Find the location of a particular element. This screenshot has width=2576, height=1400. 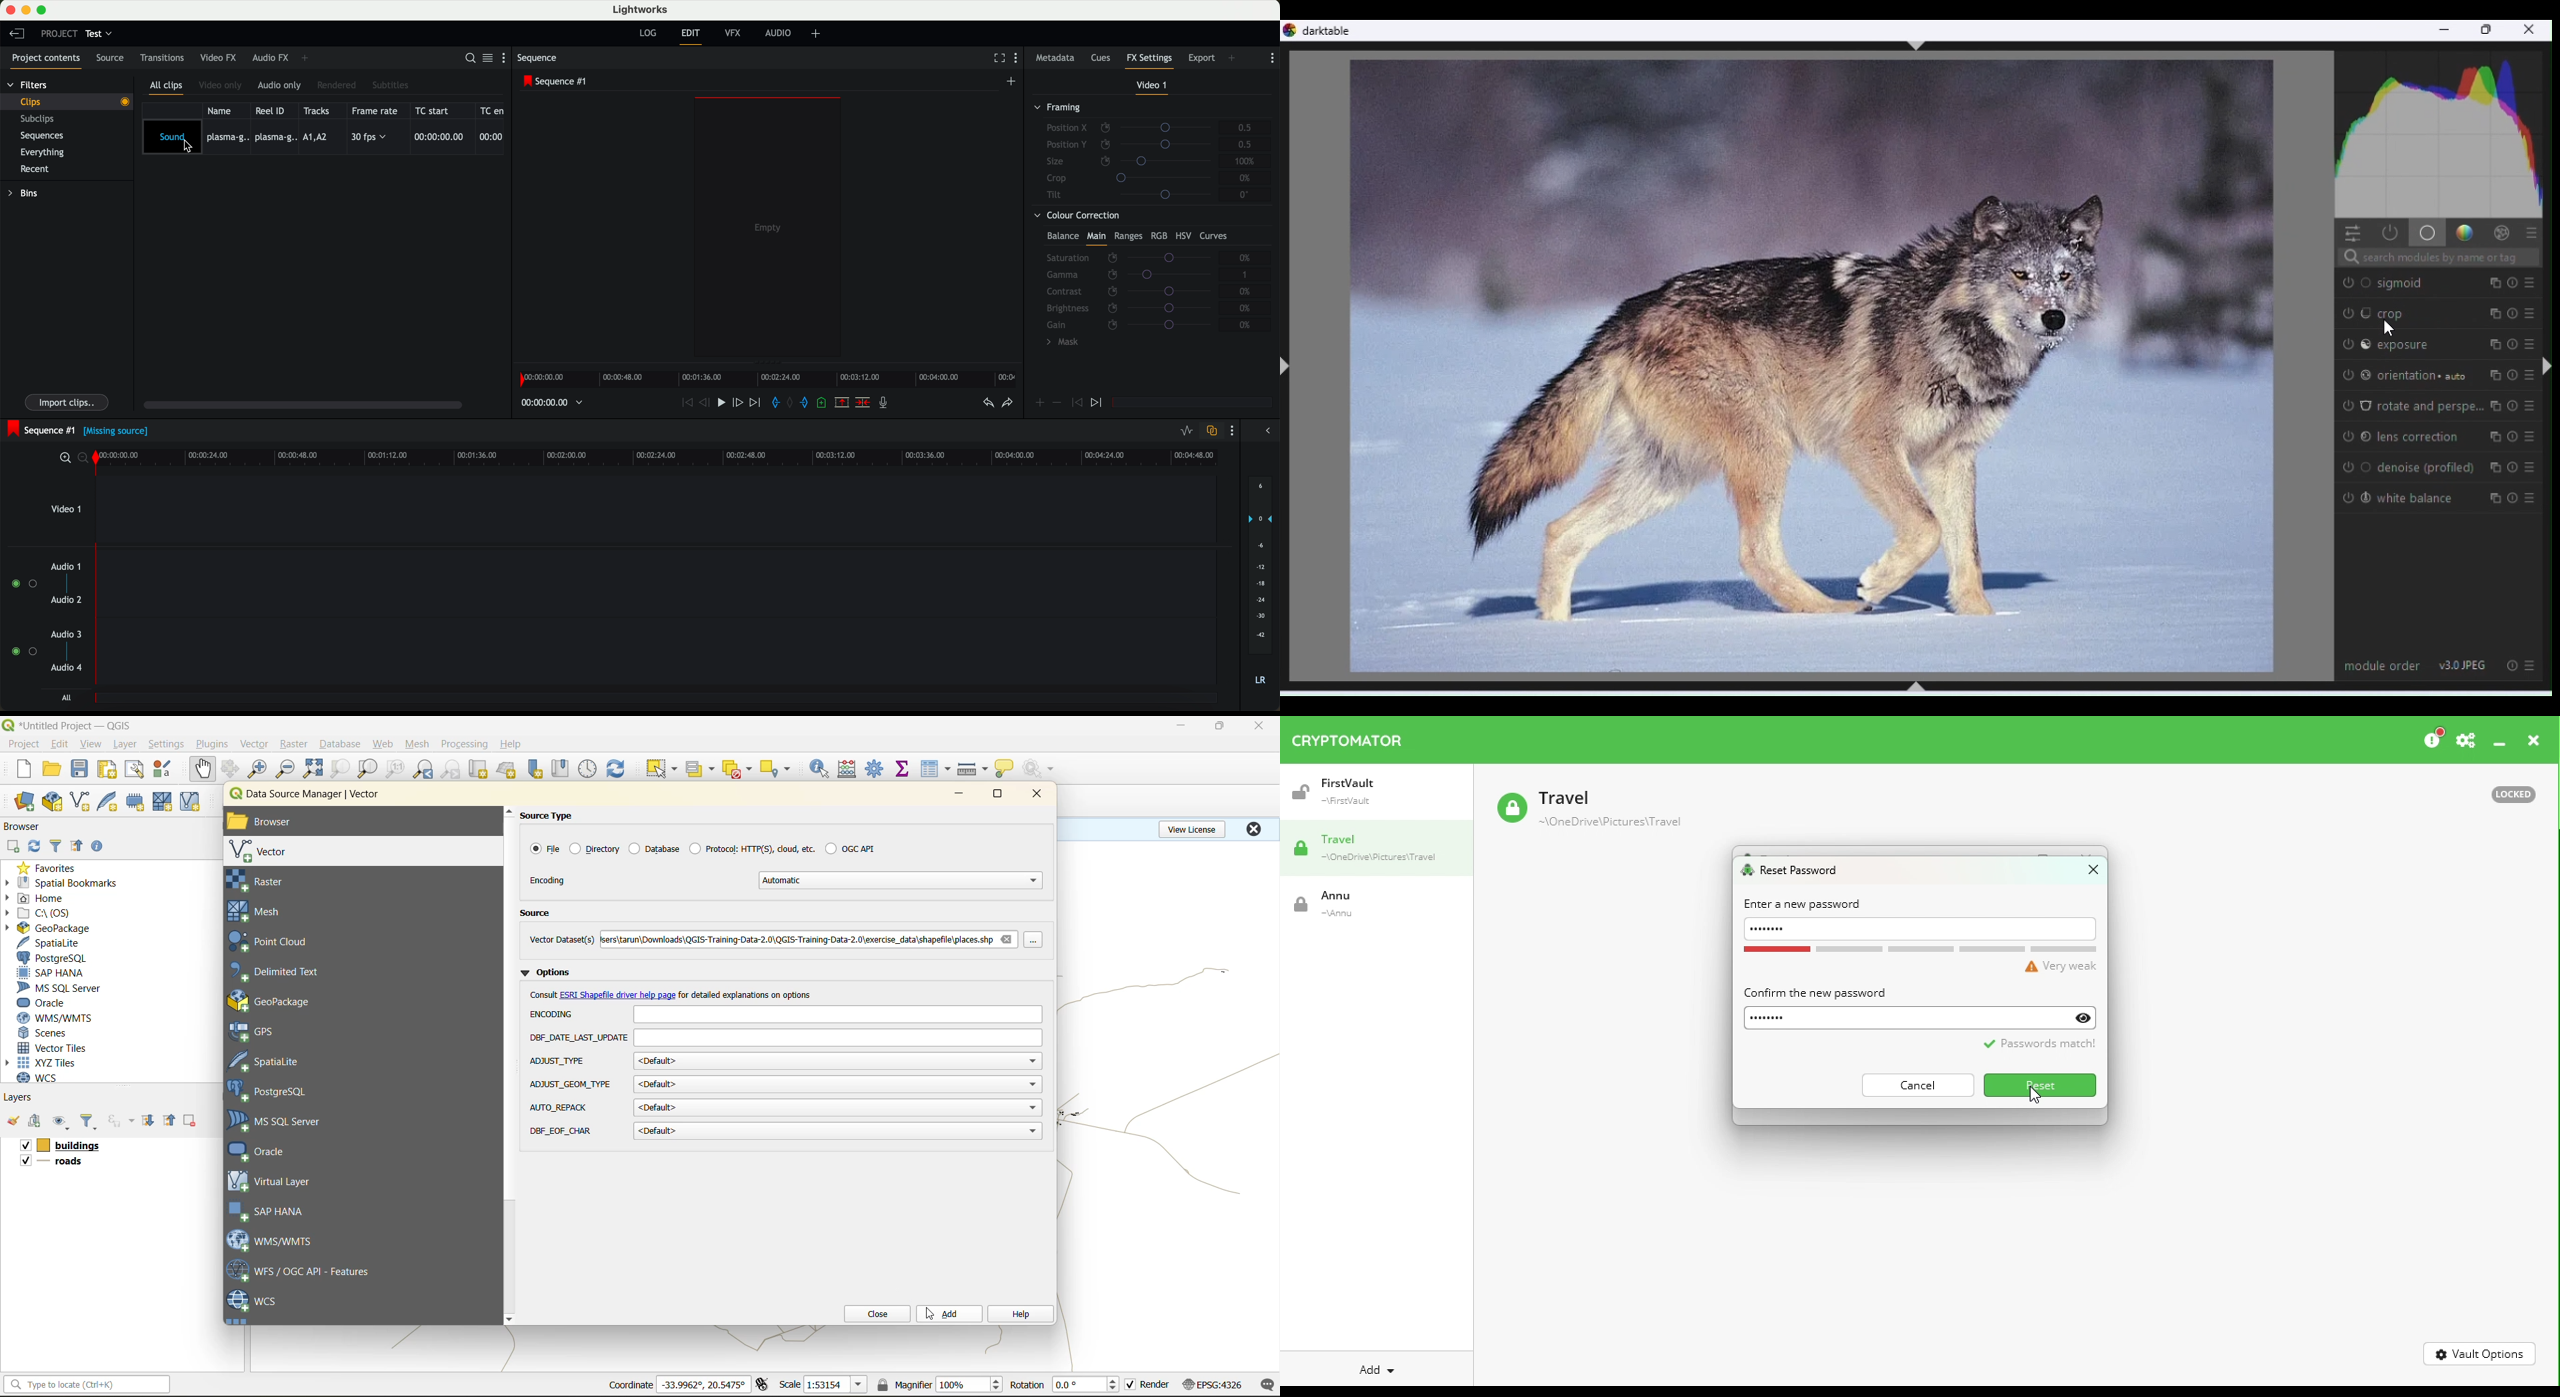

help info is located at coordinates (749, 995).